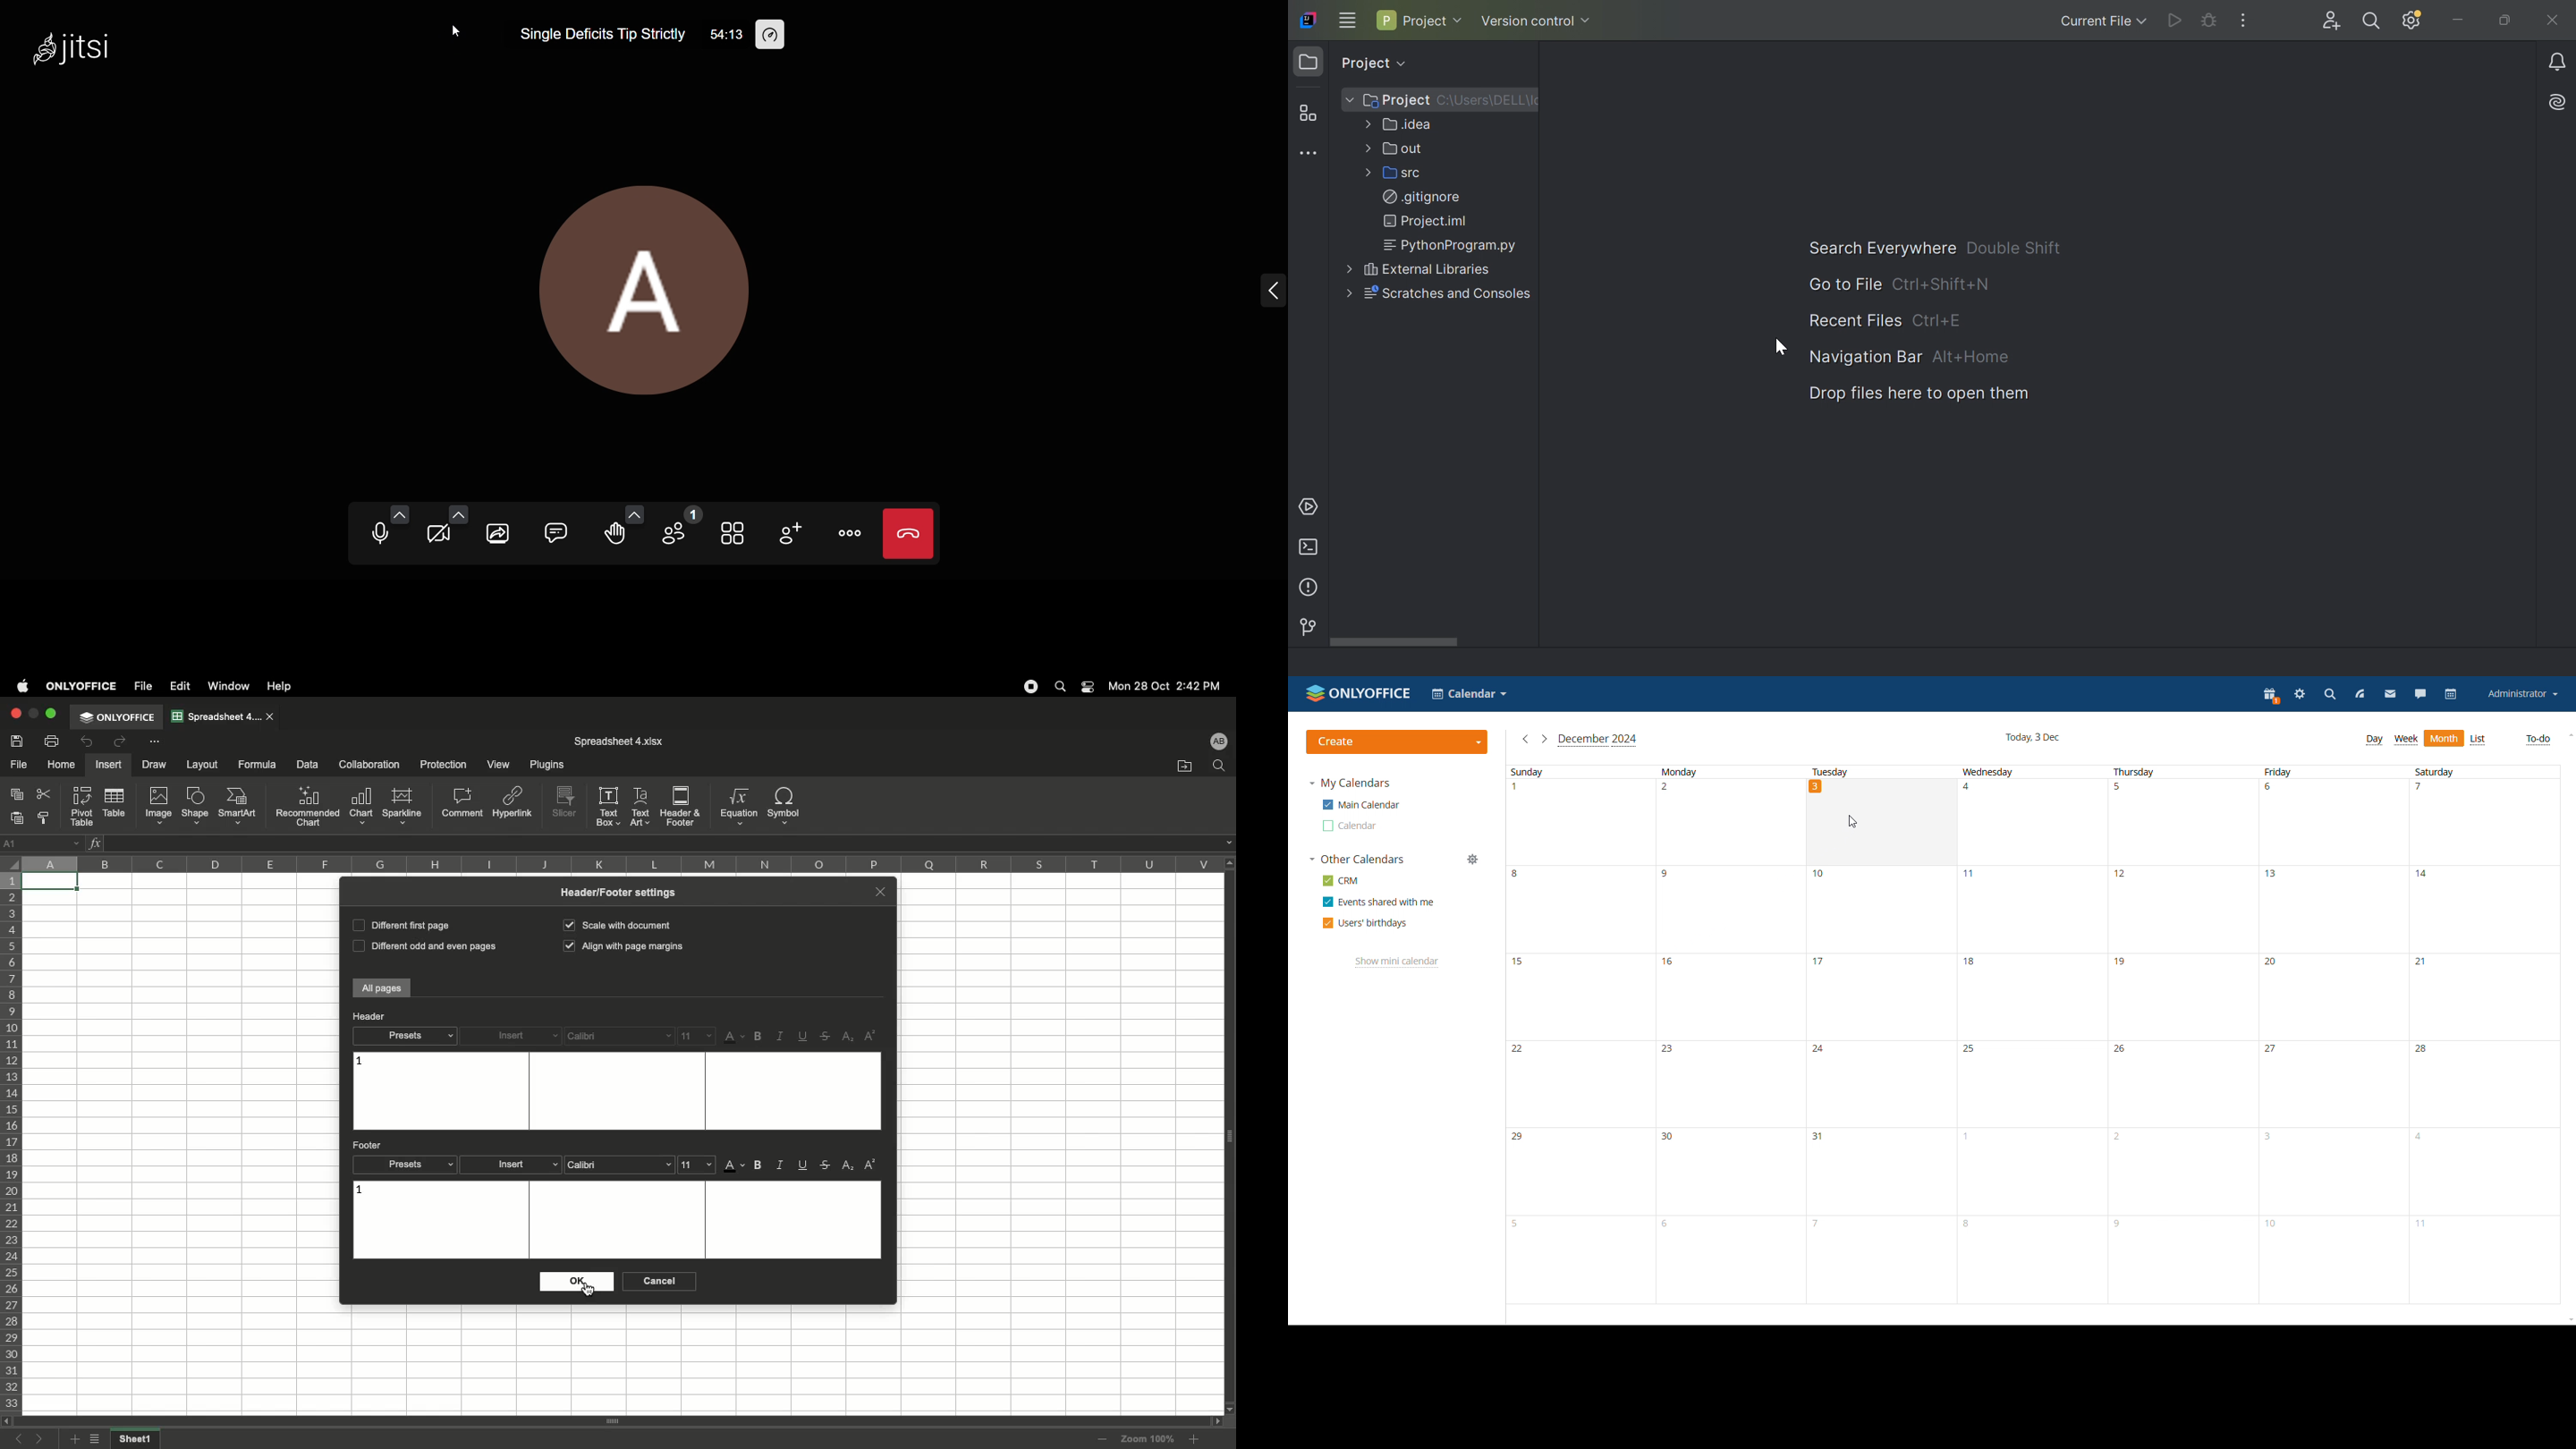 Image resolution: width=2576 pixels, height=1456 pixels. What do you see at coordinates (1063, 686) in the screenshot?
I see `Search` at bounding box center [1063, 686].